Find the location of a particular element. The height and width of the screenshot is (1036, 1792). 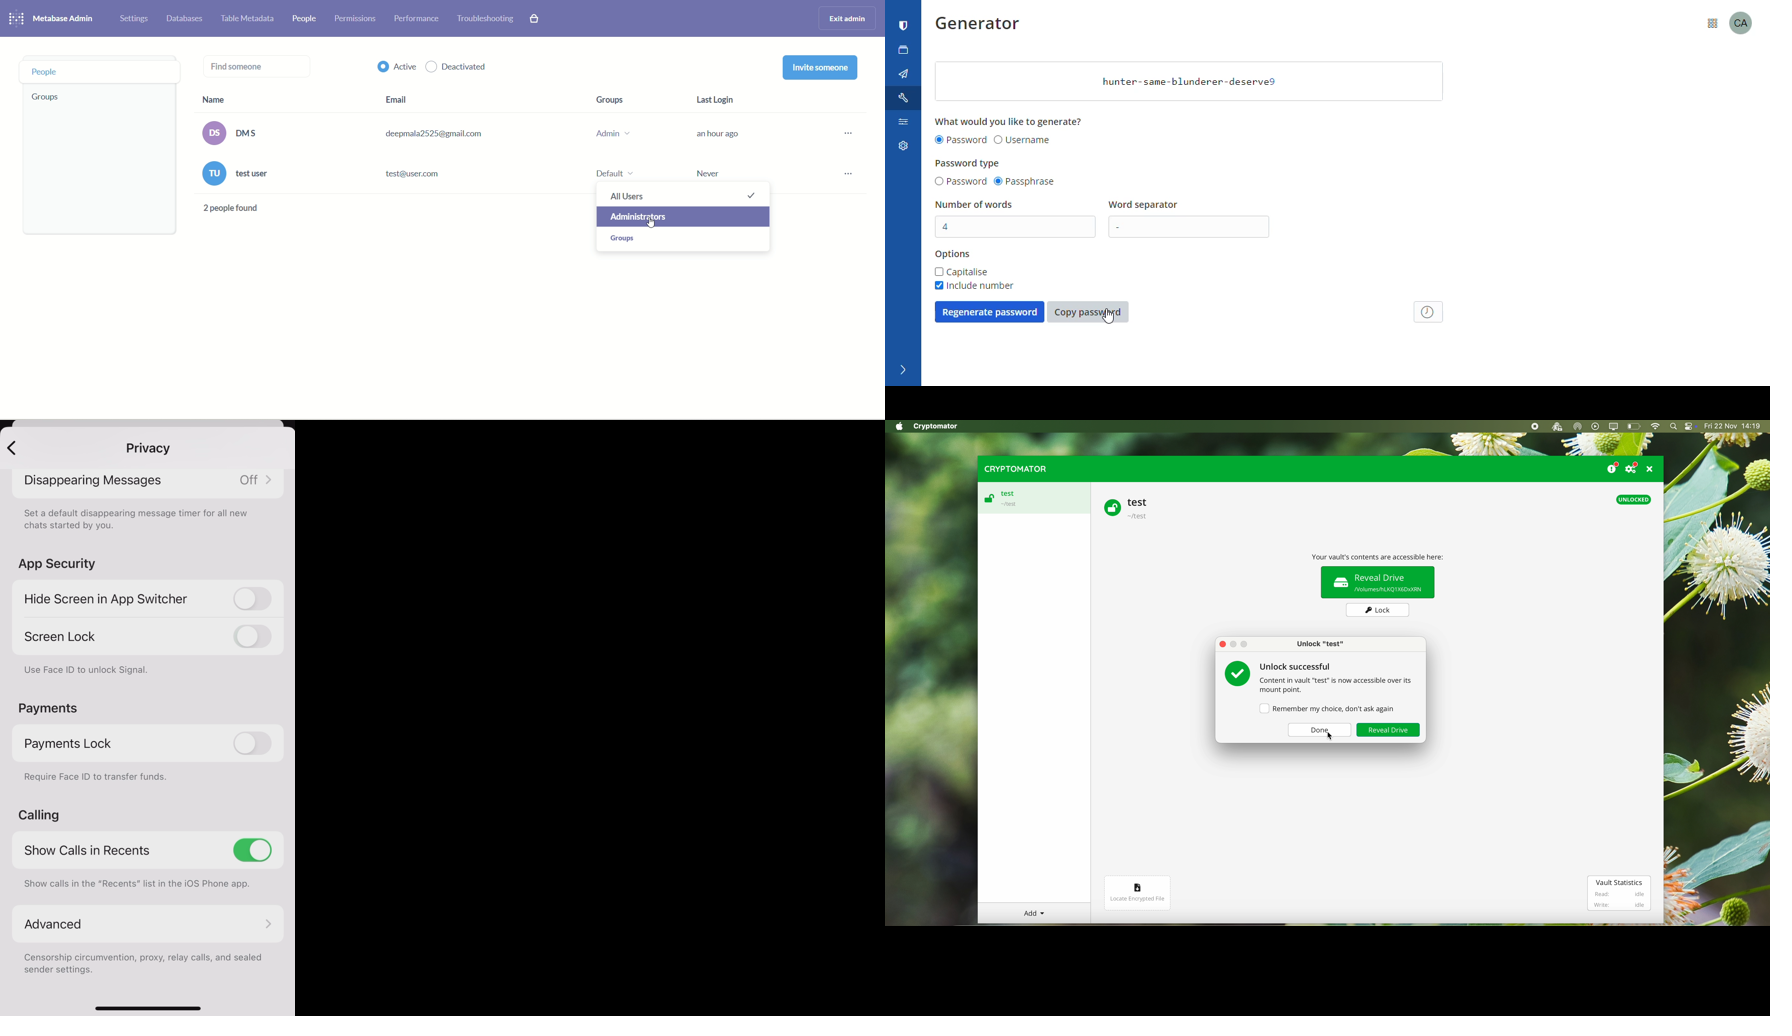

databases is located at coordinates (185, 18).